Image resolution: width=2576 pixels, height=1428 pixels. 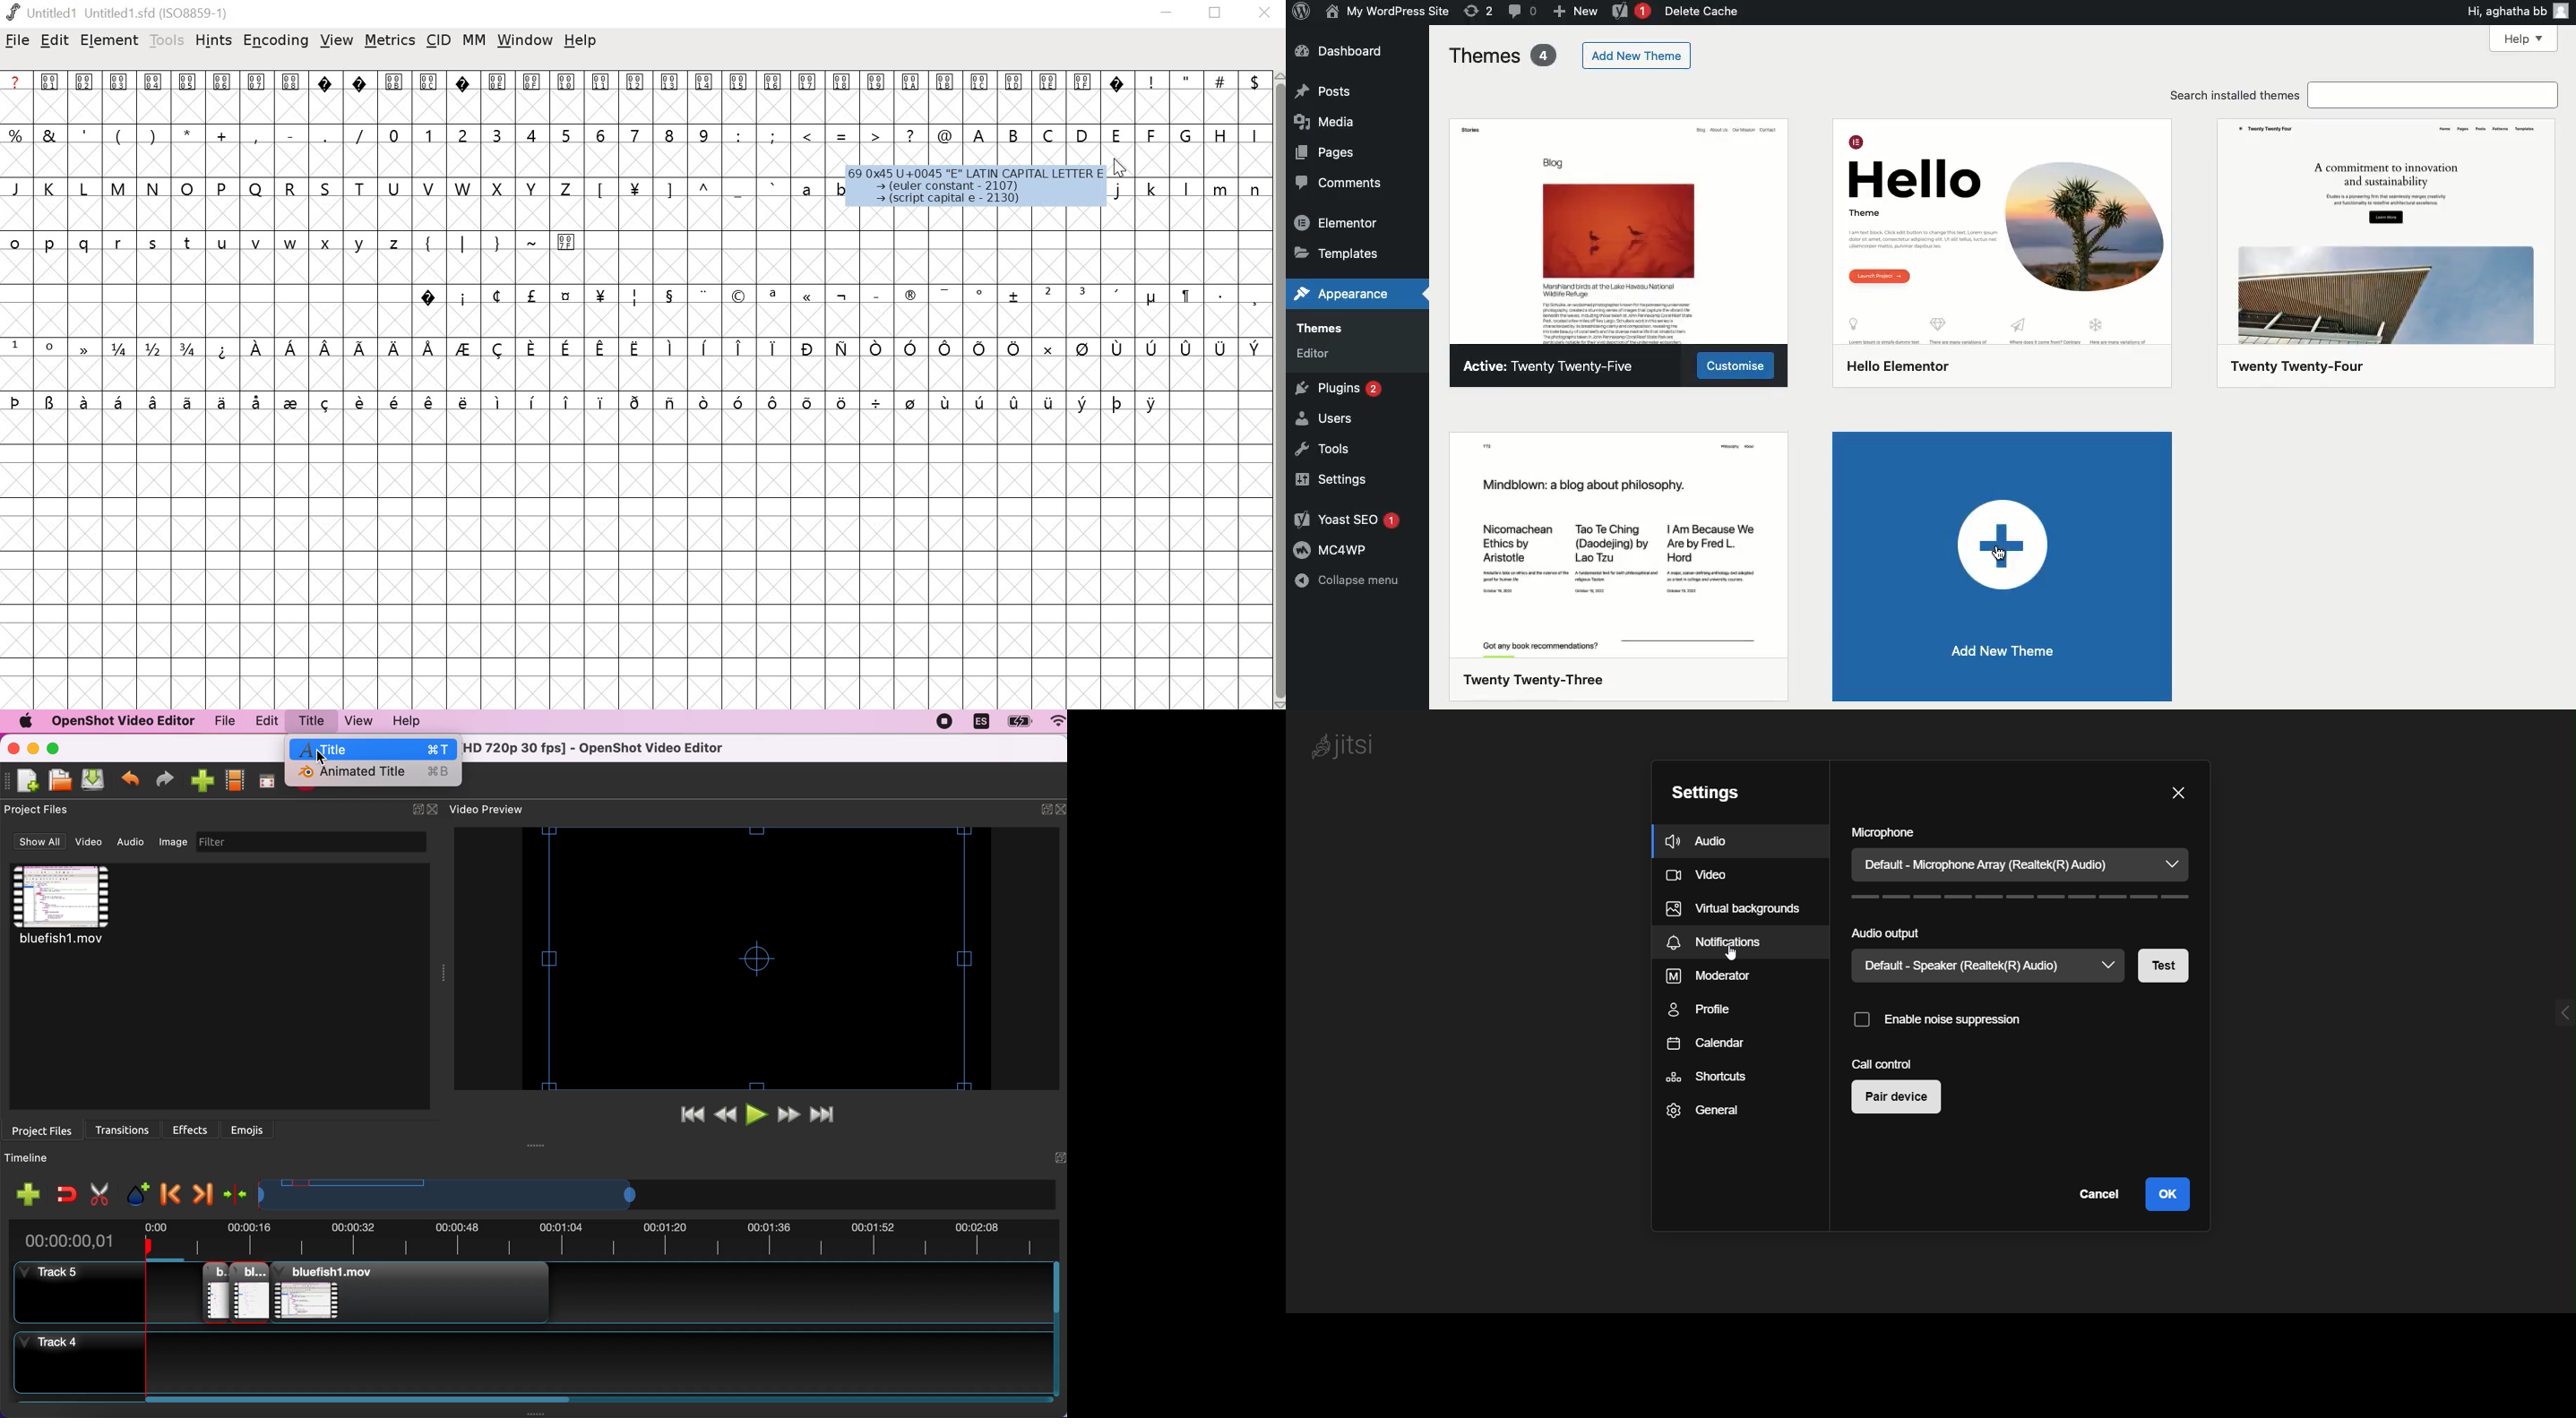 What do you see at coordinates (692, 1116) in the screenshot?
I see `jump to start` at bounding box center [692, 1116].